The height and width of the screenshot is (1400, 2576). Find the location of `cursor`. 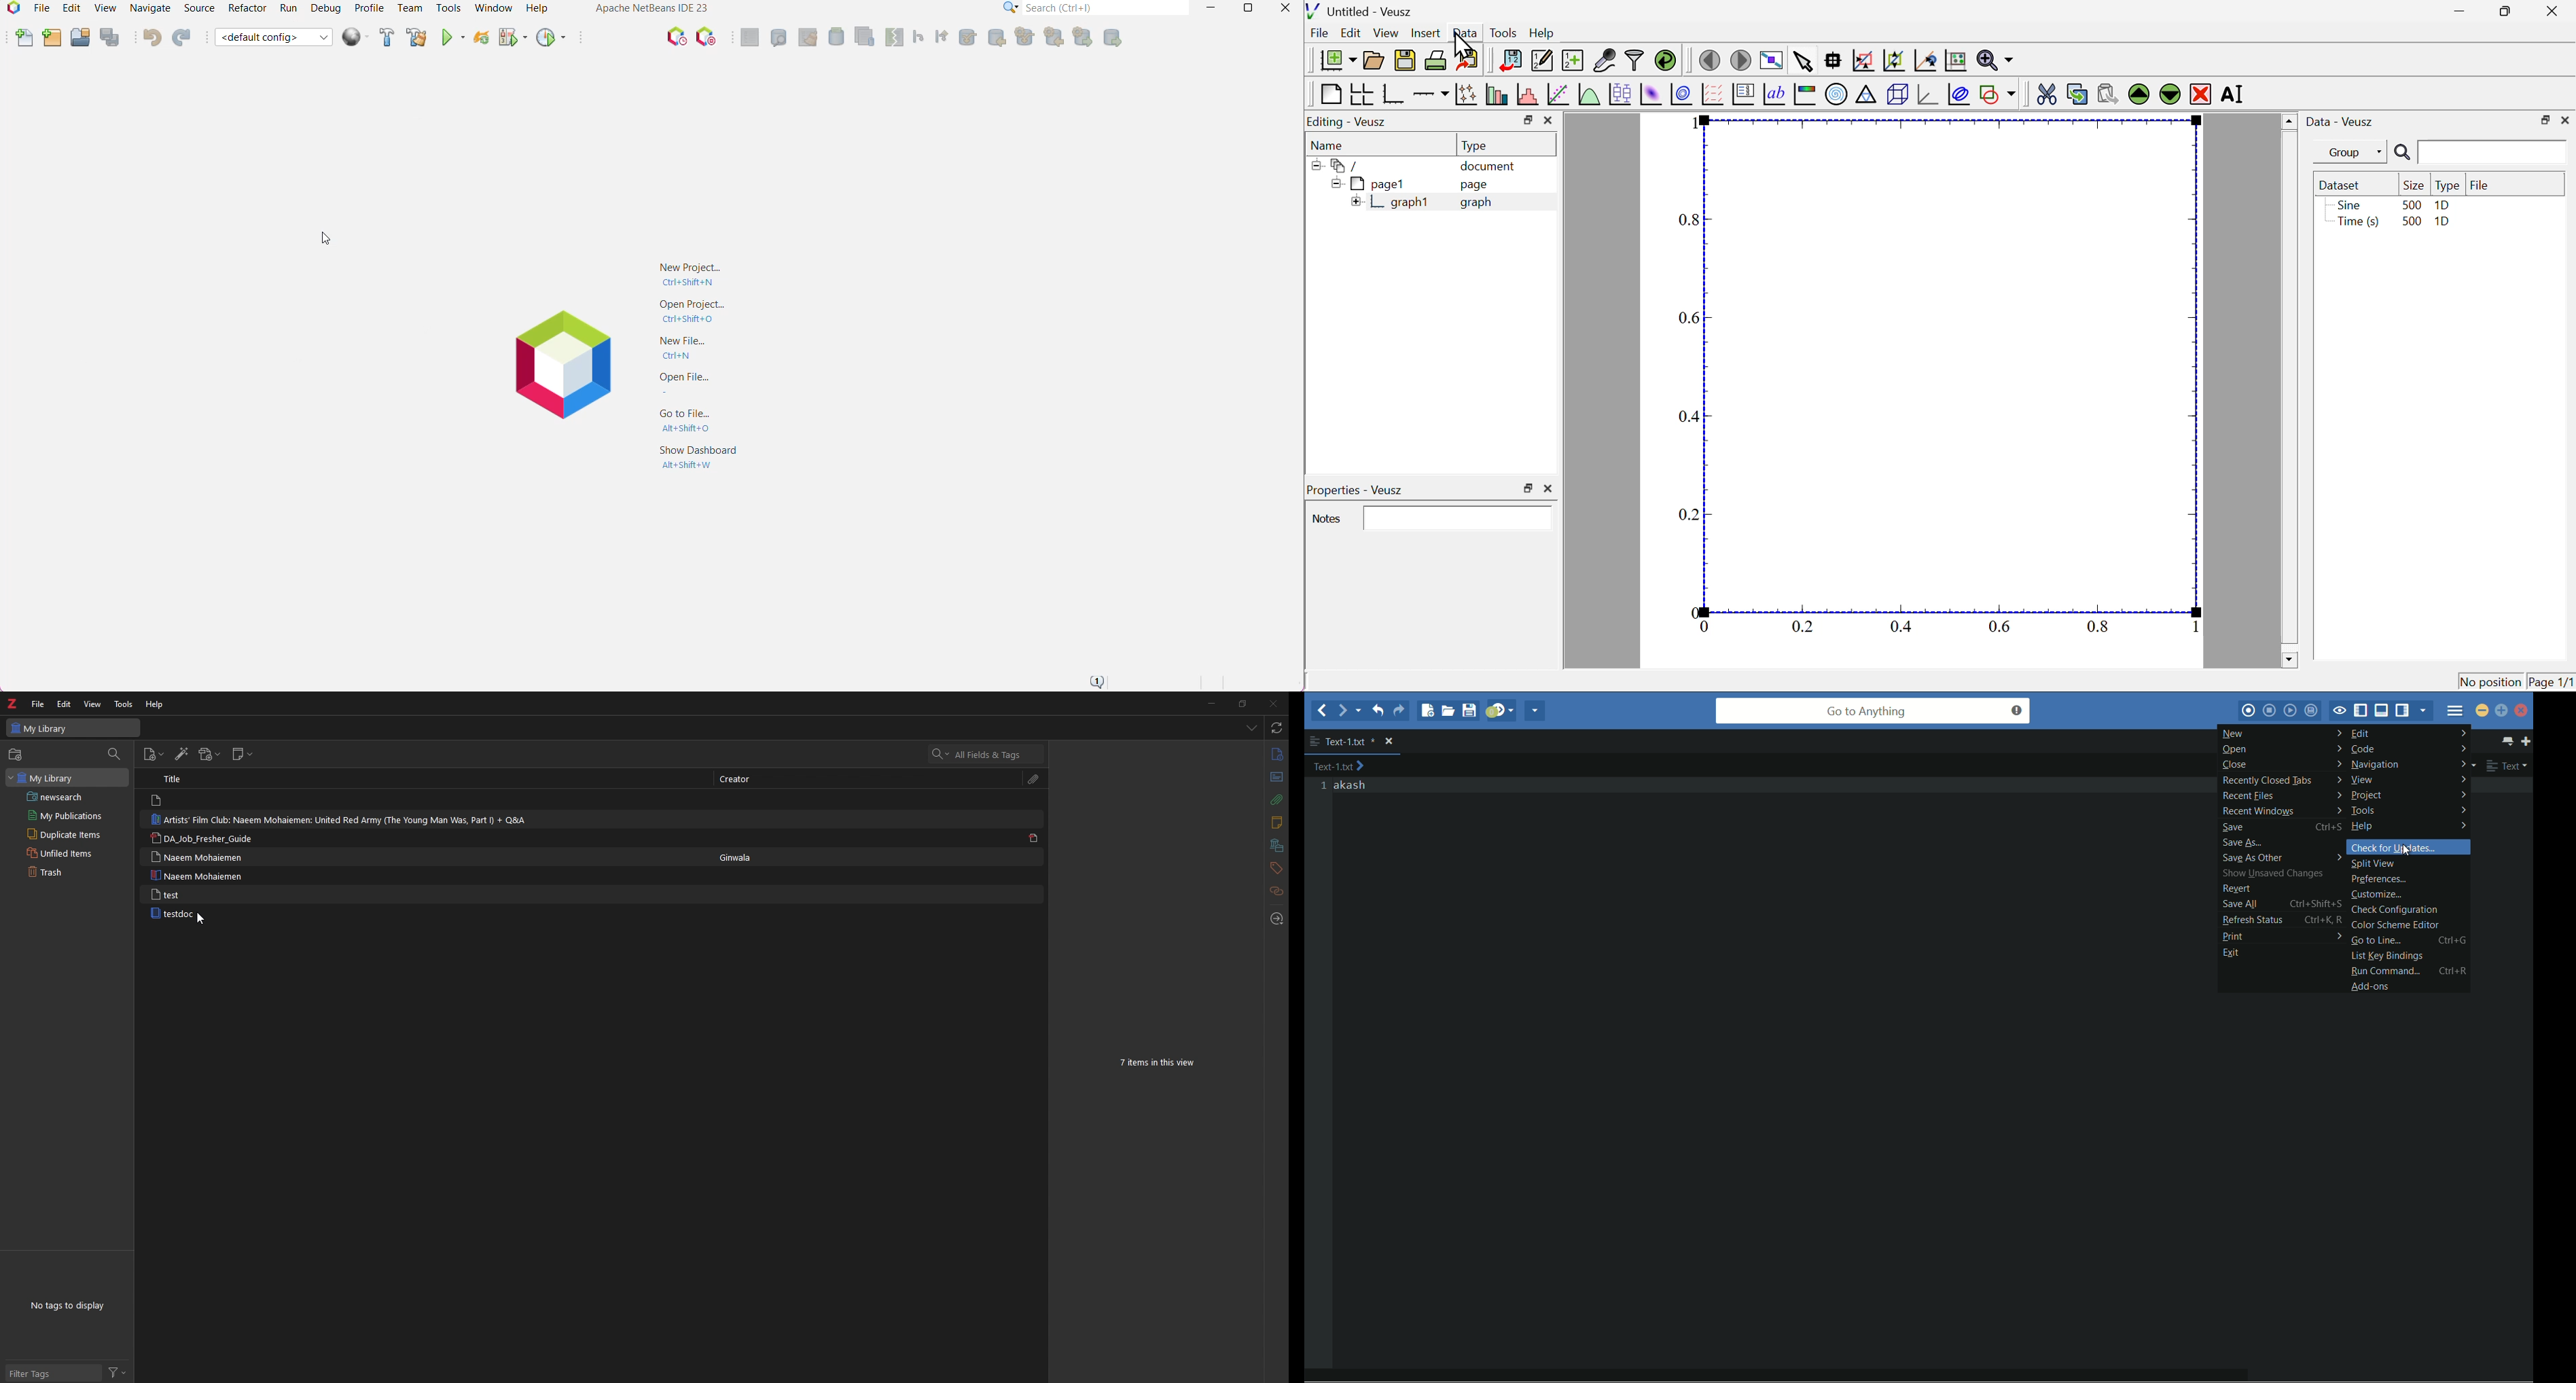

cursor is located at coordinates (1468, 44).